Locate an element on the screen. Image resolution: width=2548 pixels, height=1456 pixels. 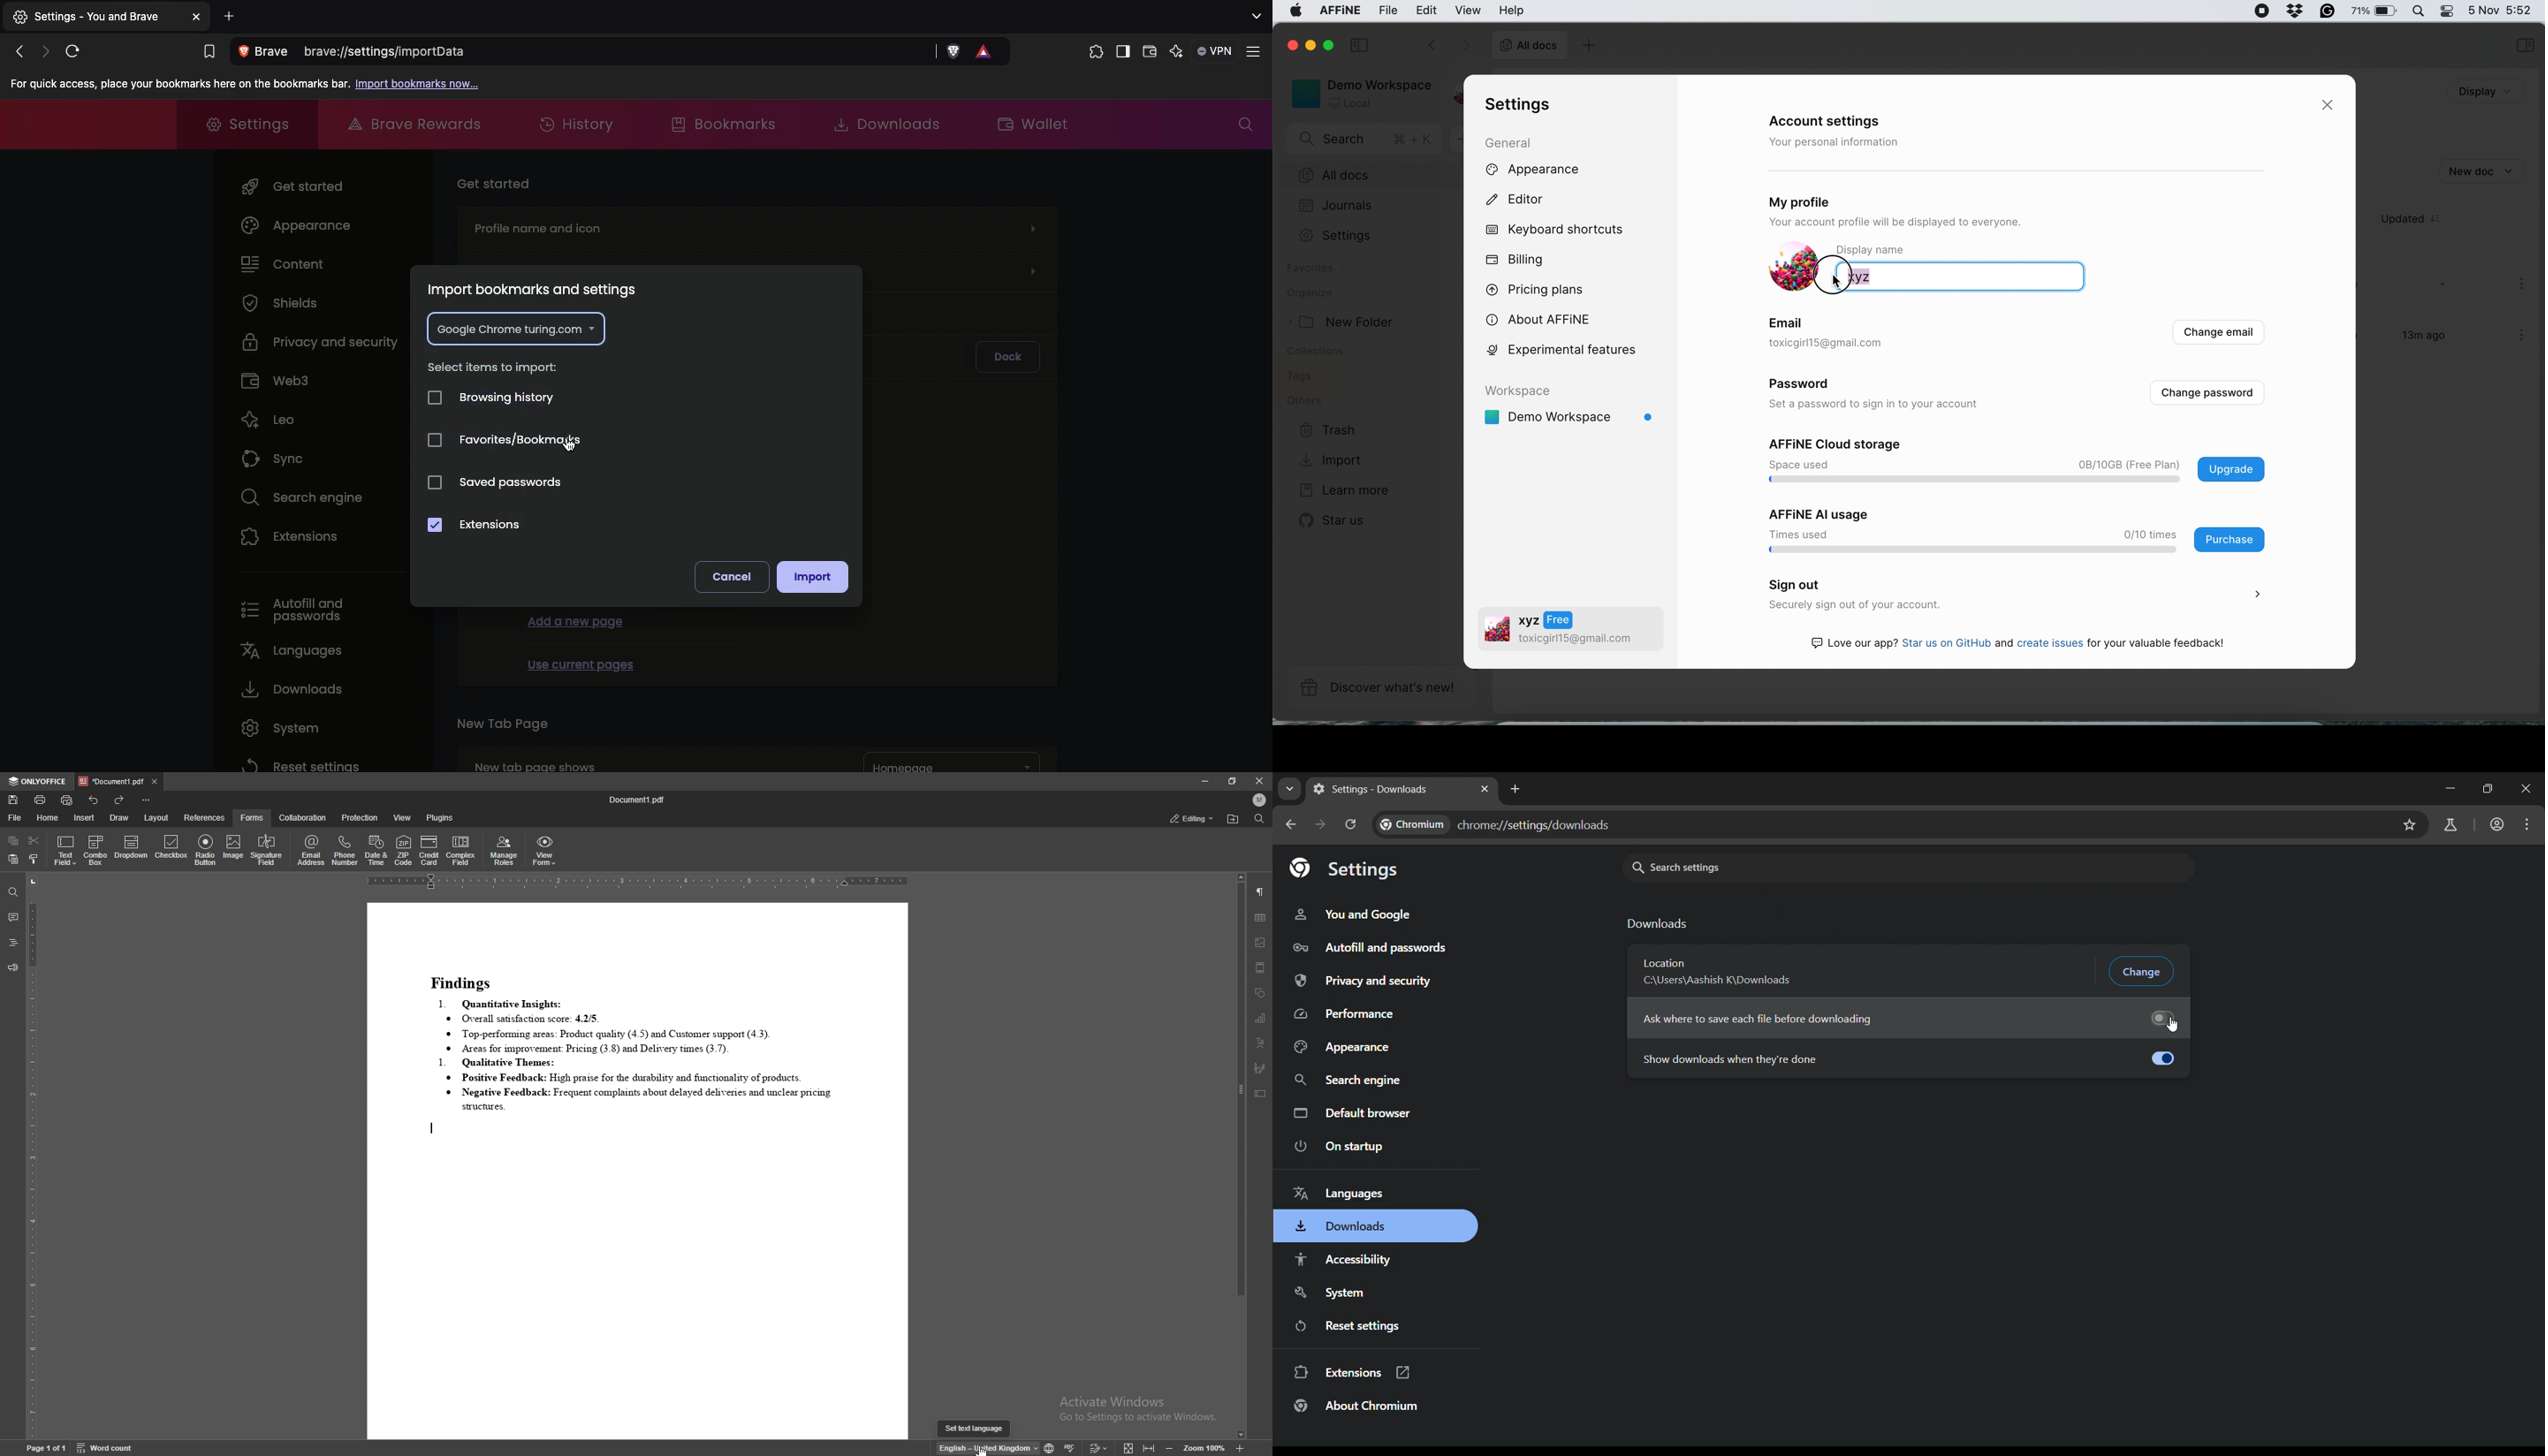
image is located at coordinates (1261, 942).